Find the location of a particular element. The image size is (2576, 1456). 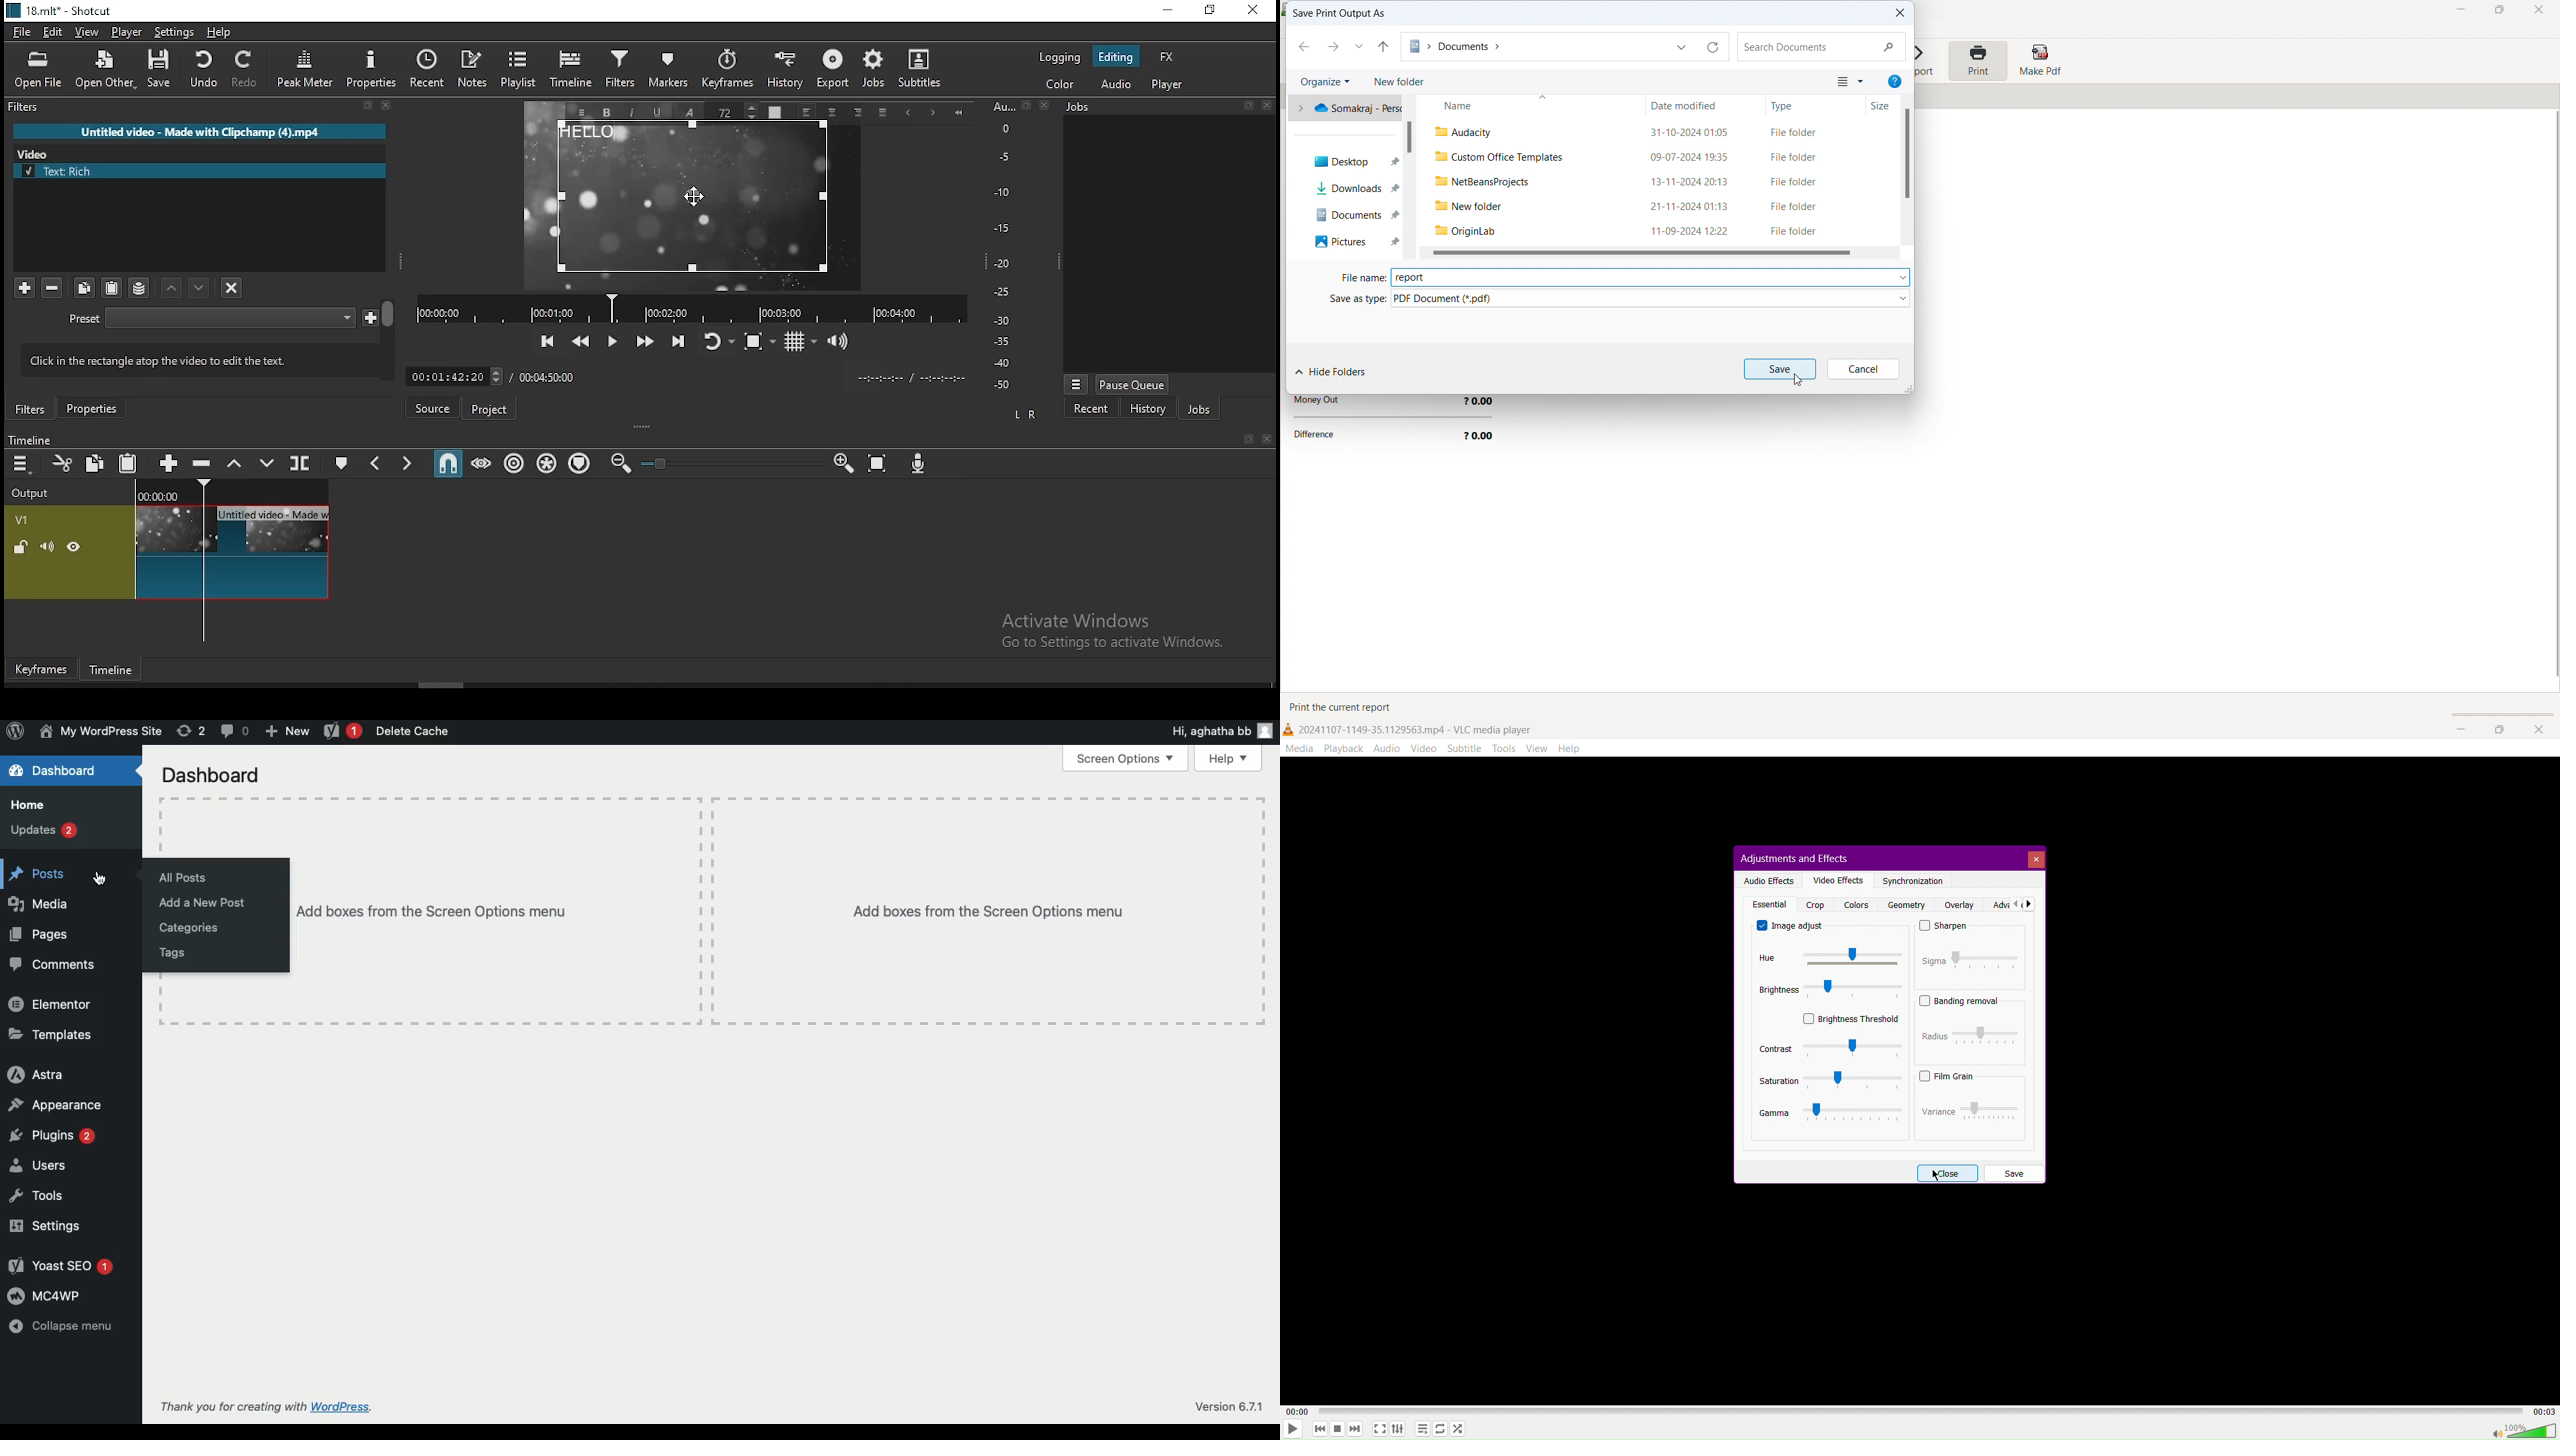

ripple is located at coordinates (513, 463).